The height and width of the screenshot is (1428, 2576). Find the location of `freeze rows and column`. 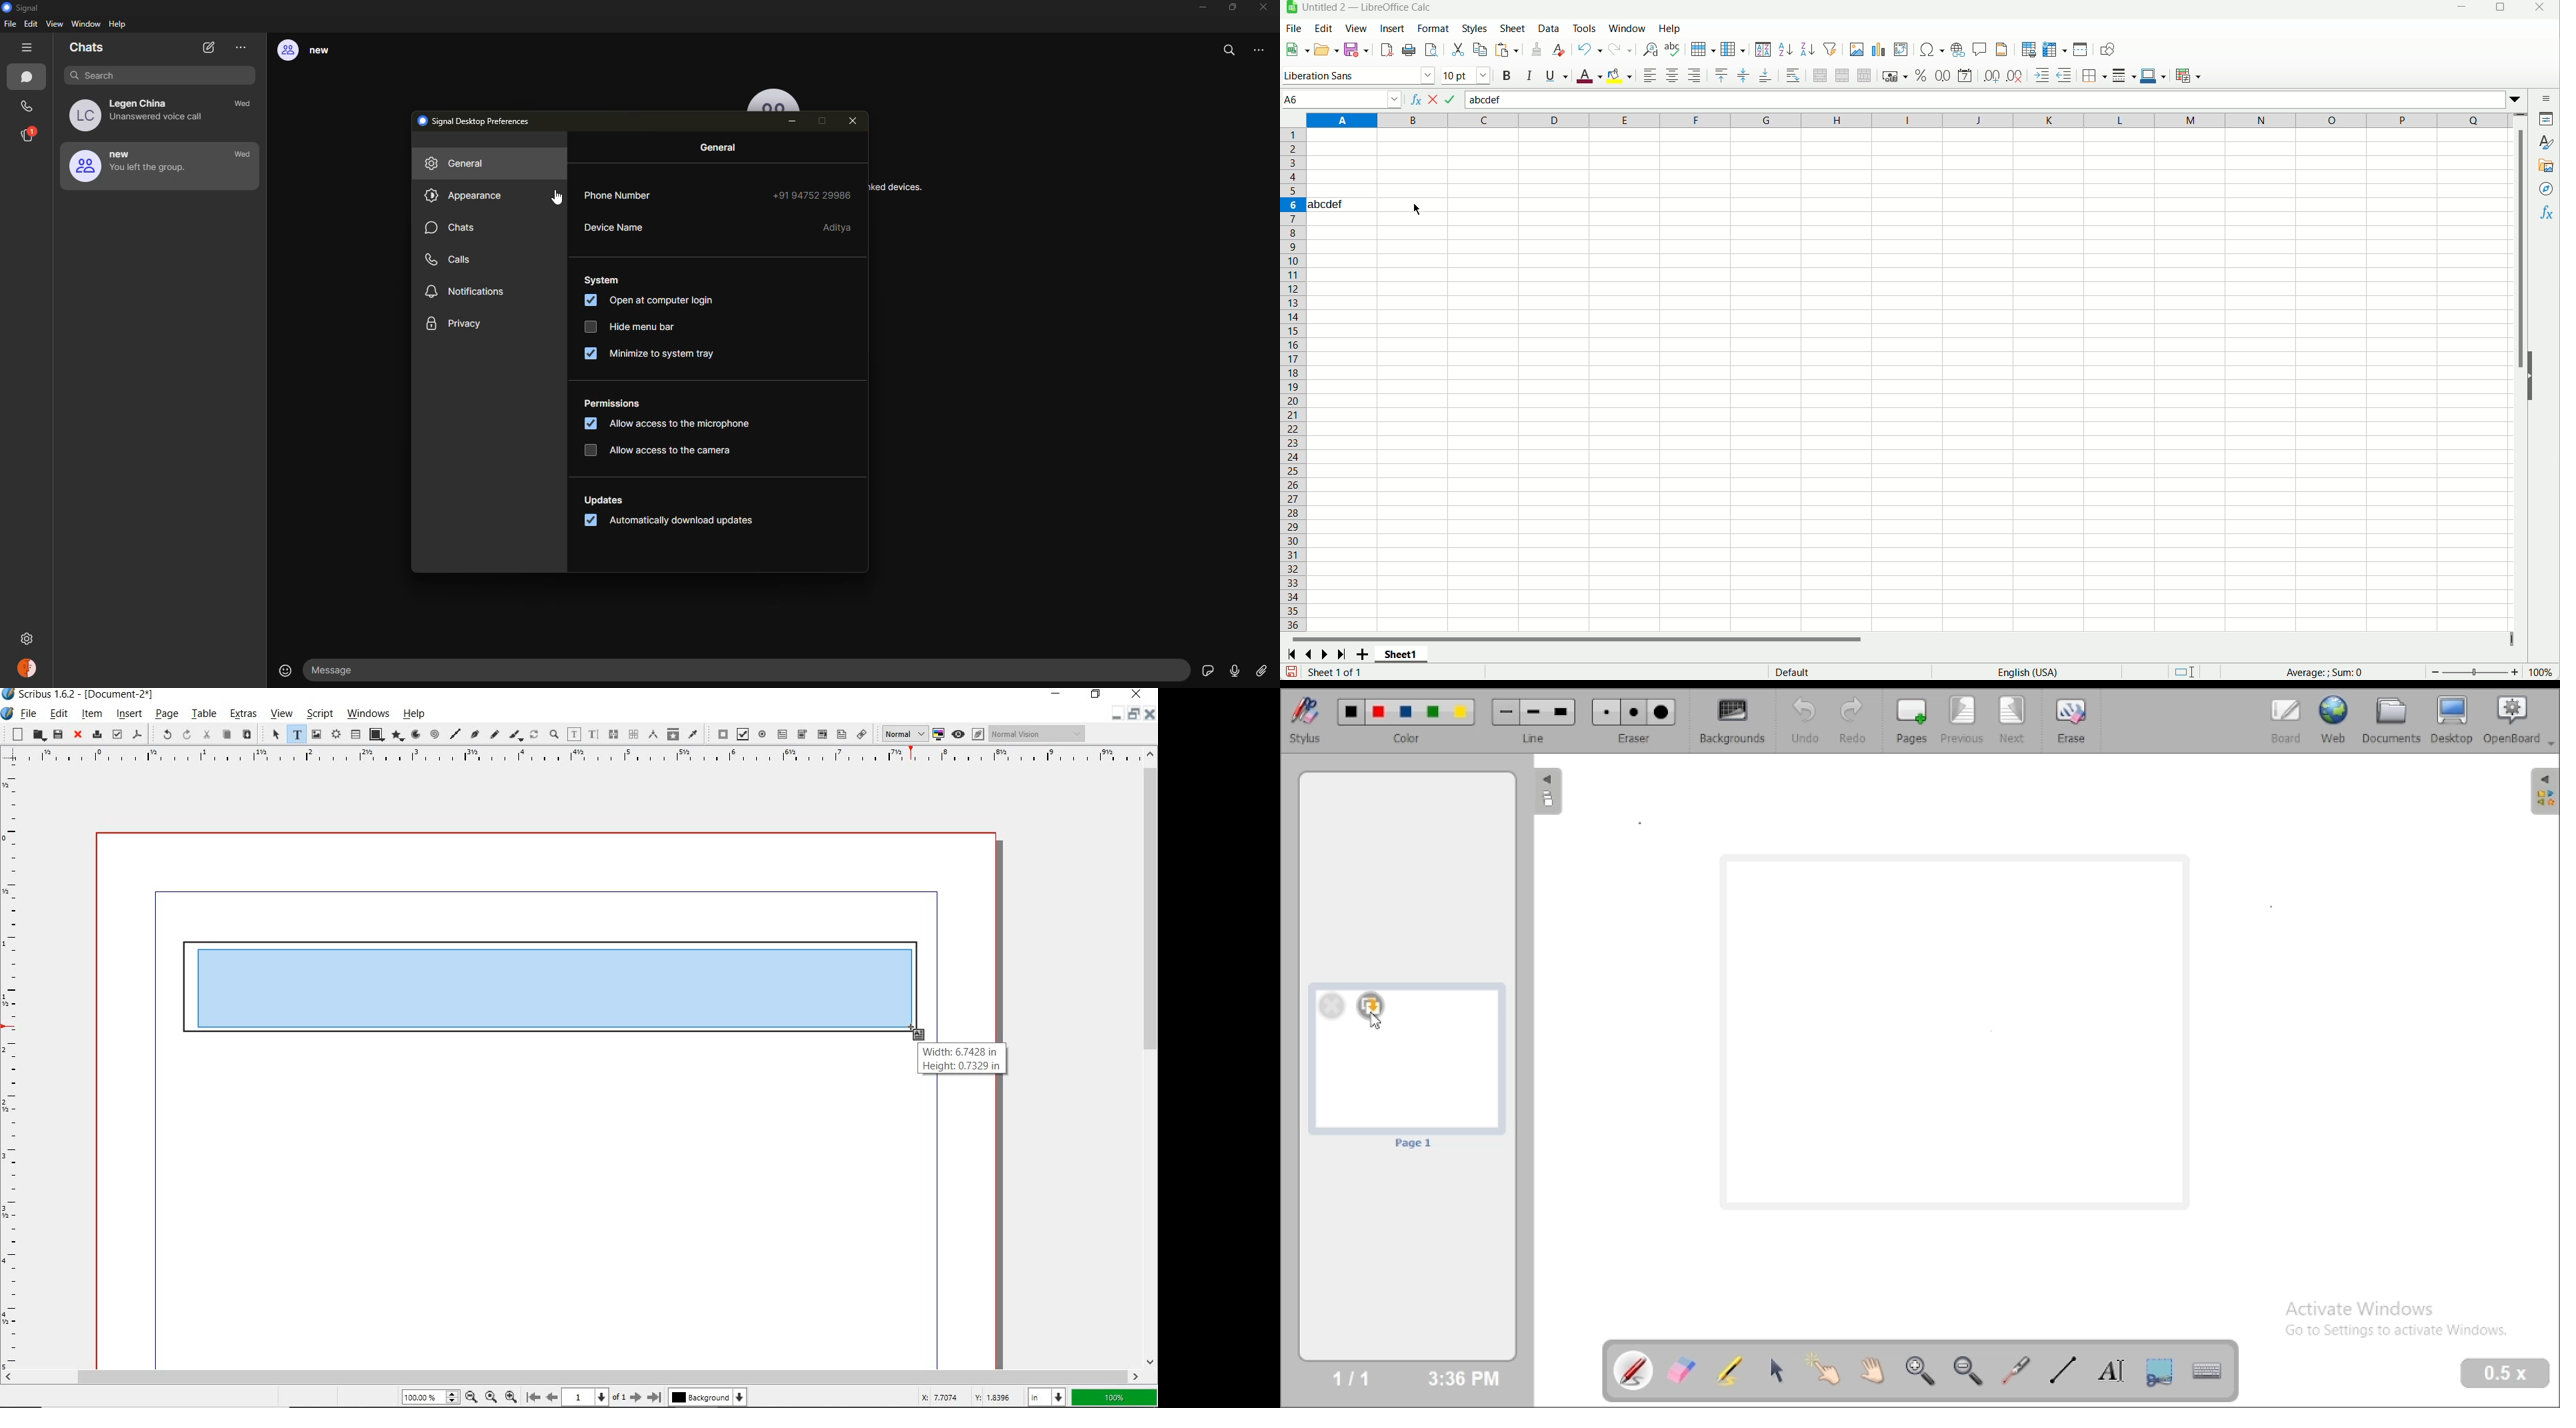

freeze rows and column is located at coordinates (2055, 49).